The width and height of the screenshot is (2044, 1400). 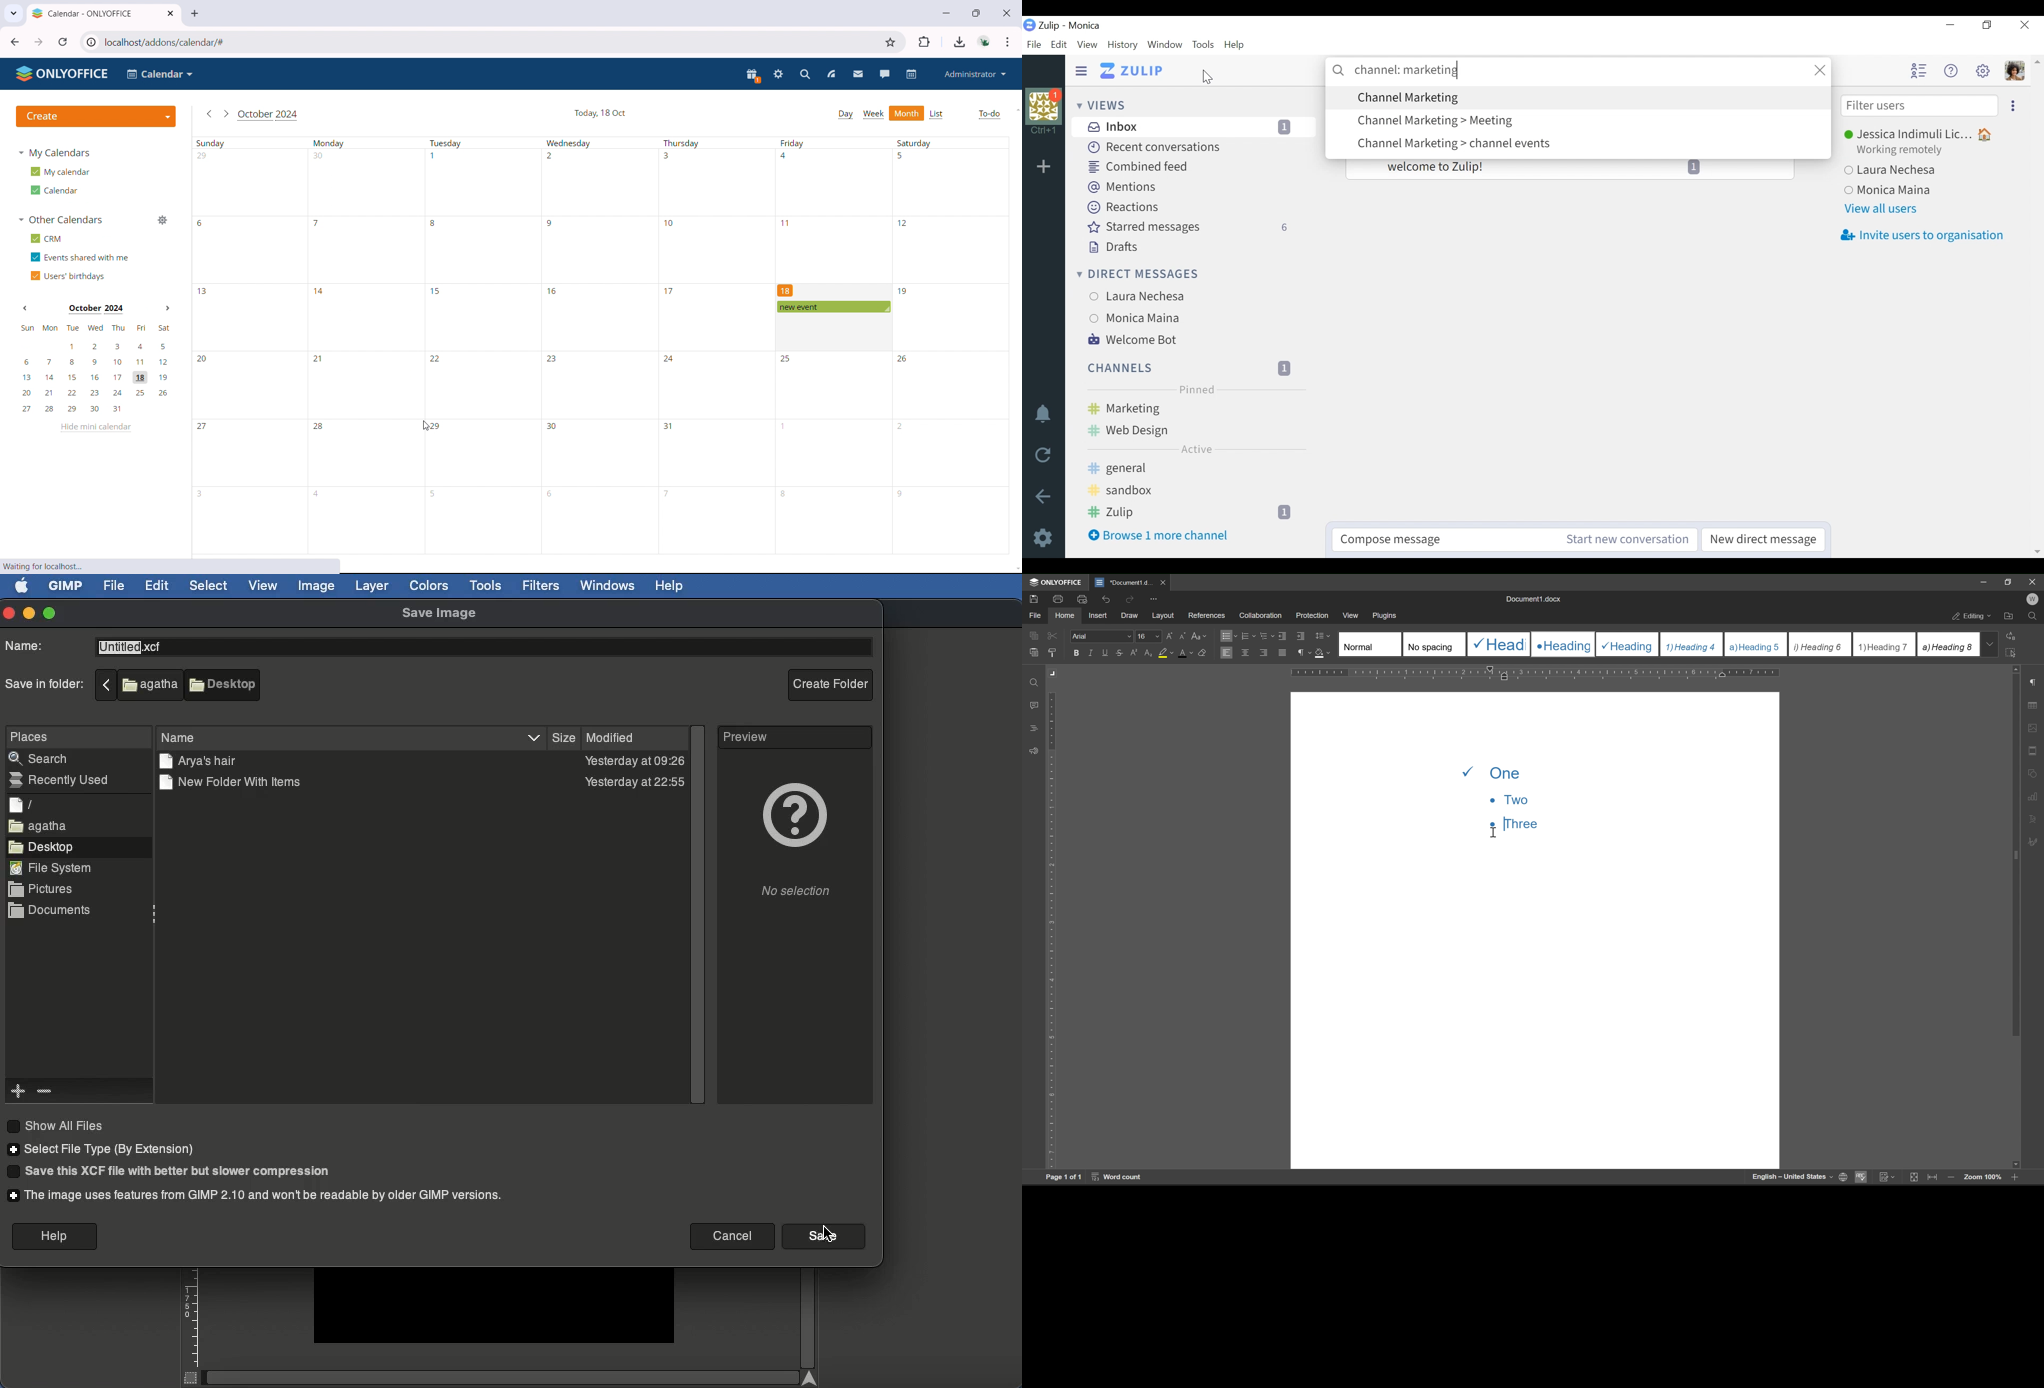 What do you see at coordinates (568, 144) in the screenshot?
I see `Wednesday` at bounding box center [568, 144].